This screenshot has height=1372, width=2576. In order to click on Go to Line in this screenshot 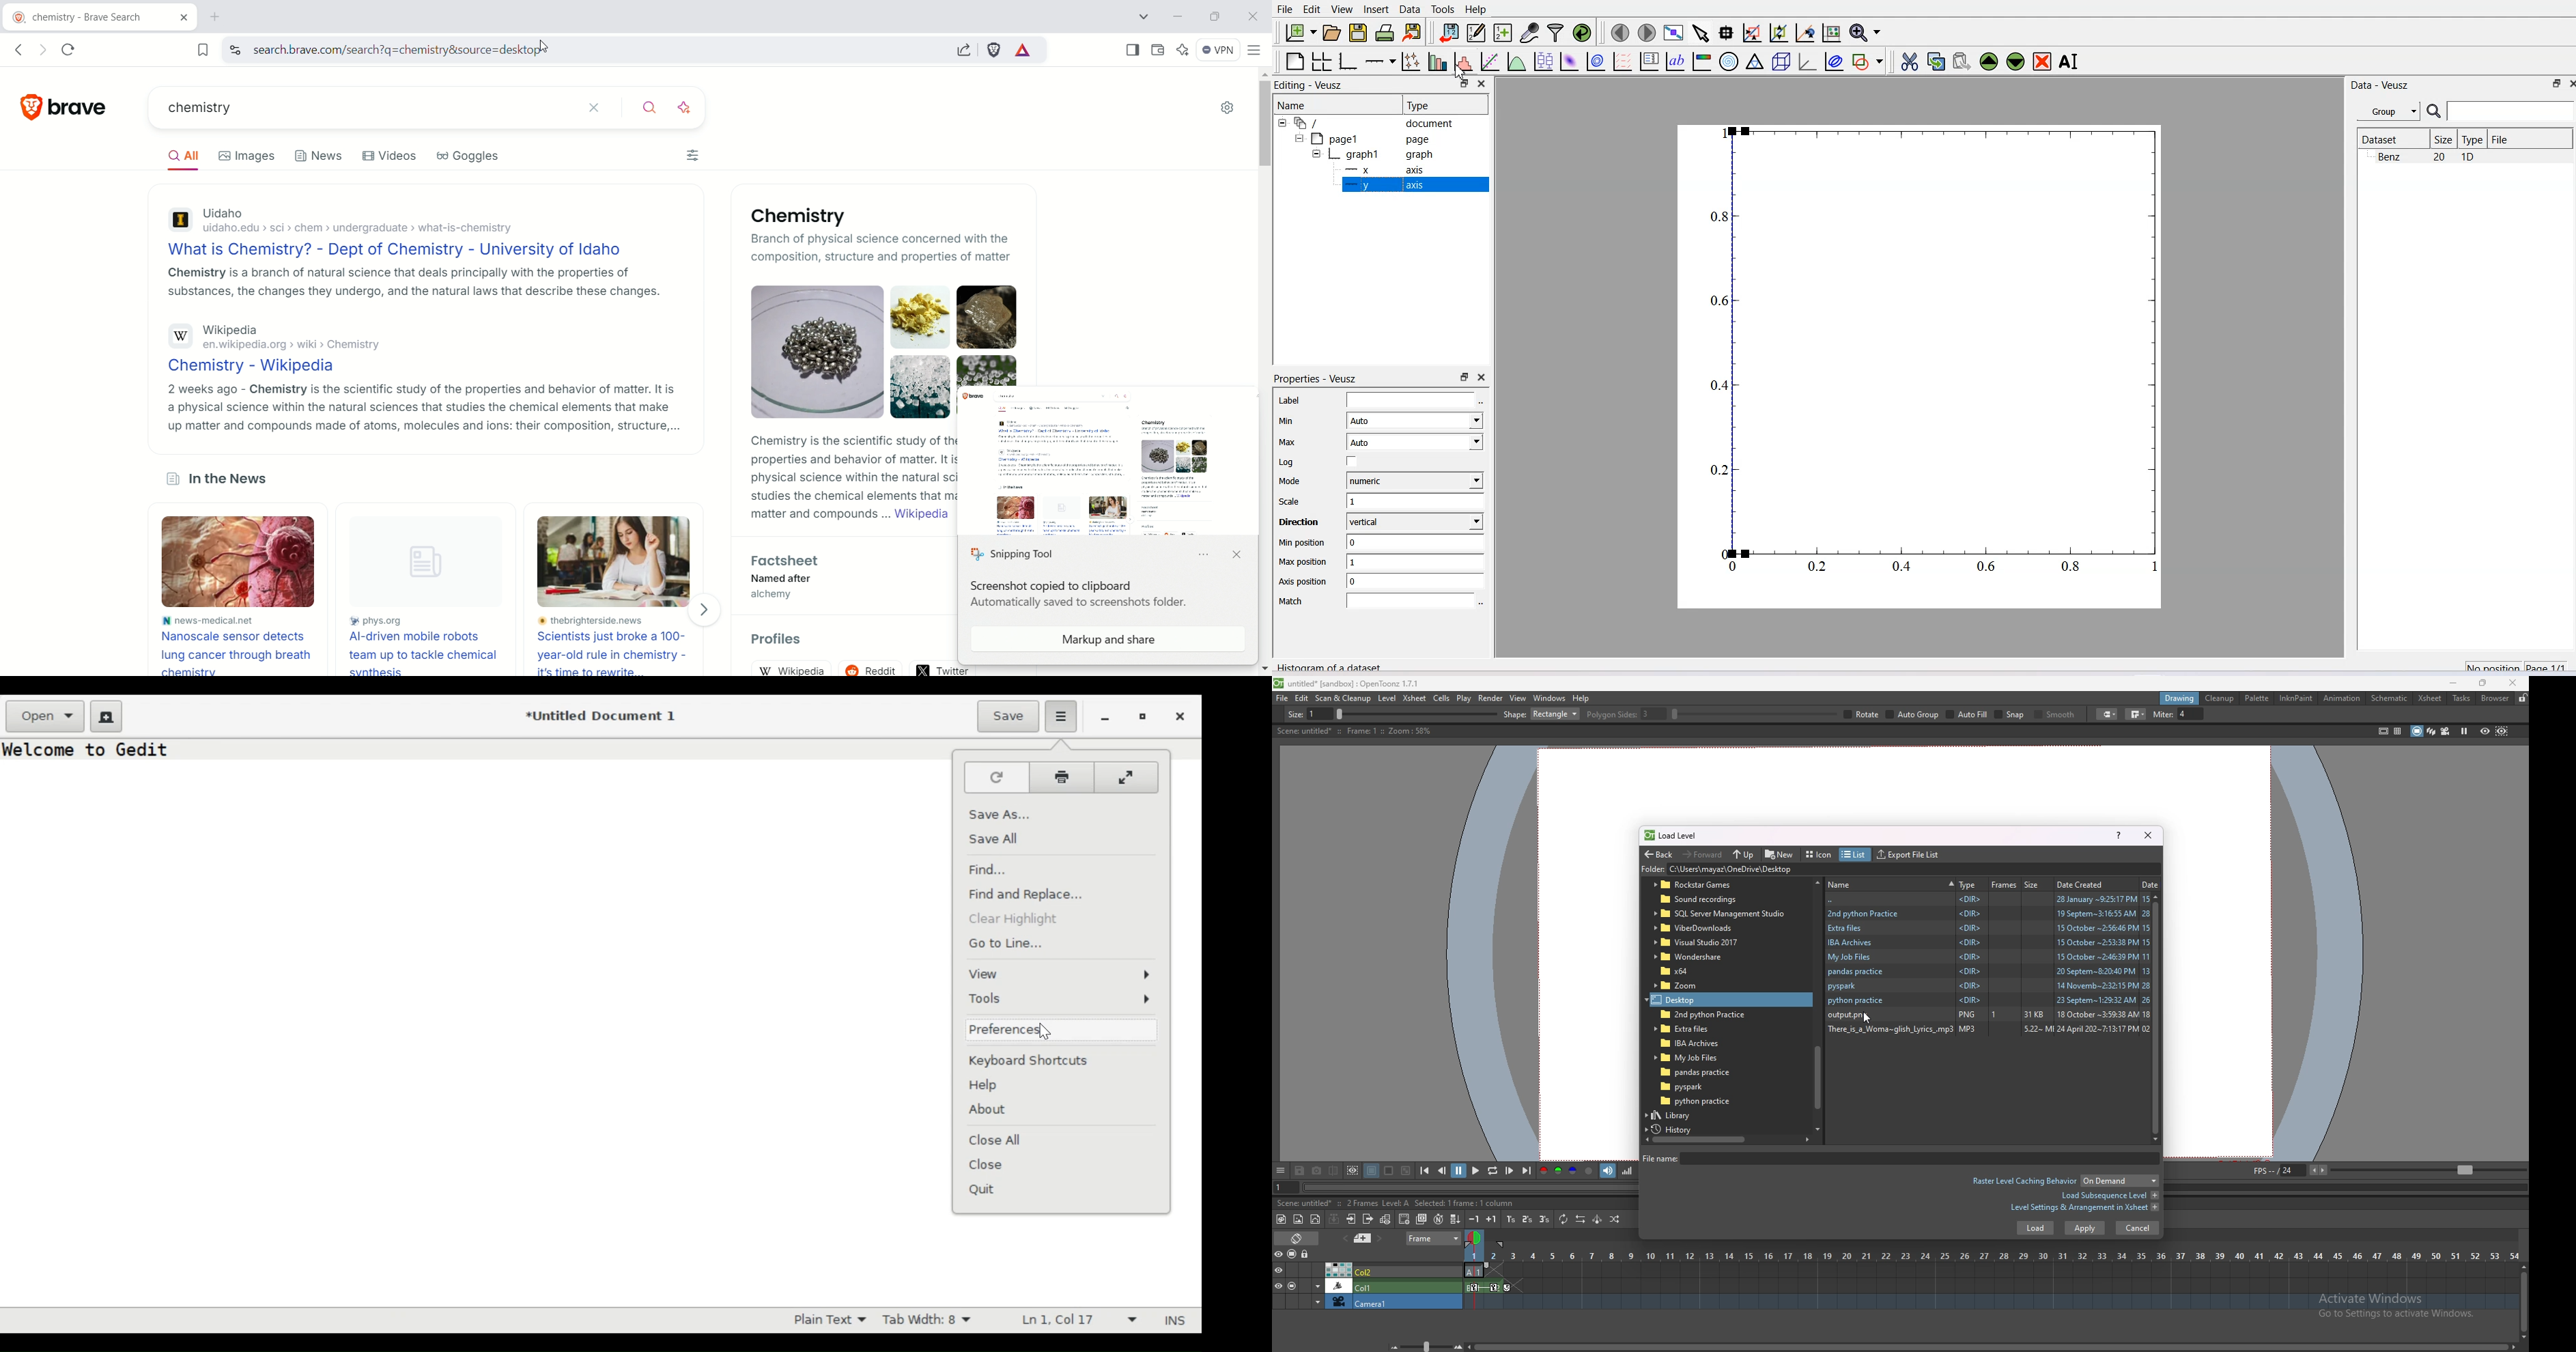, I will do `click(1008, 943)`.